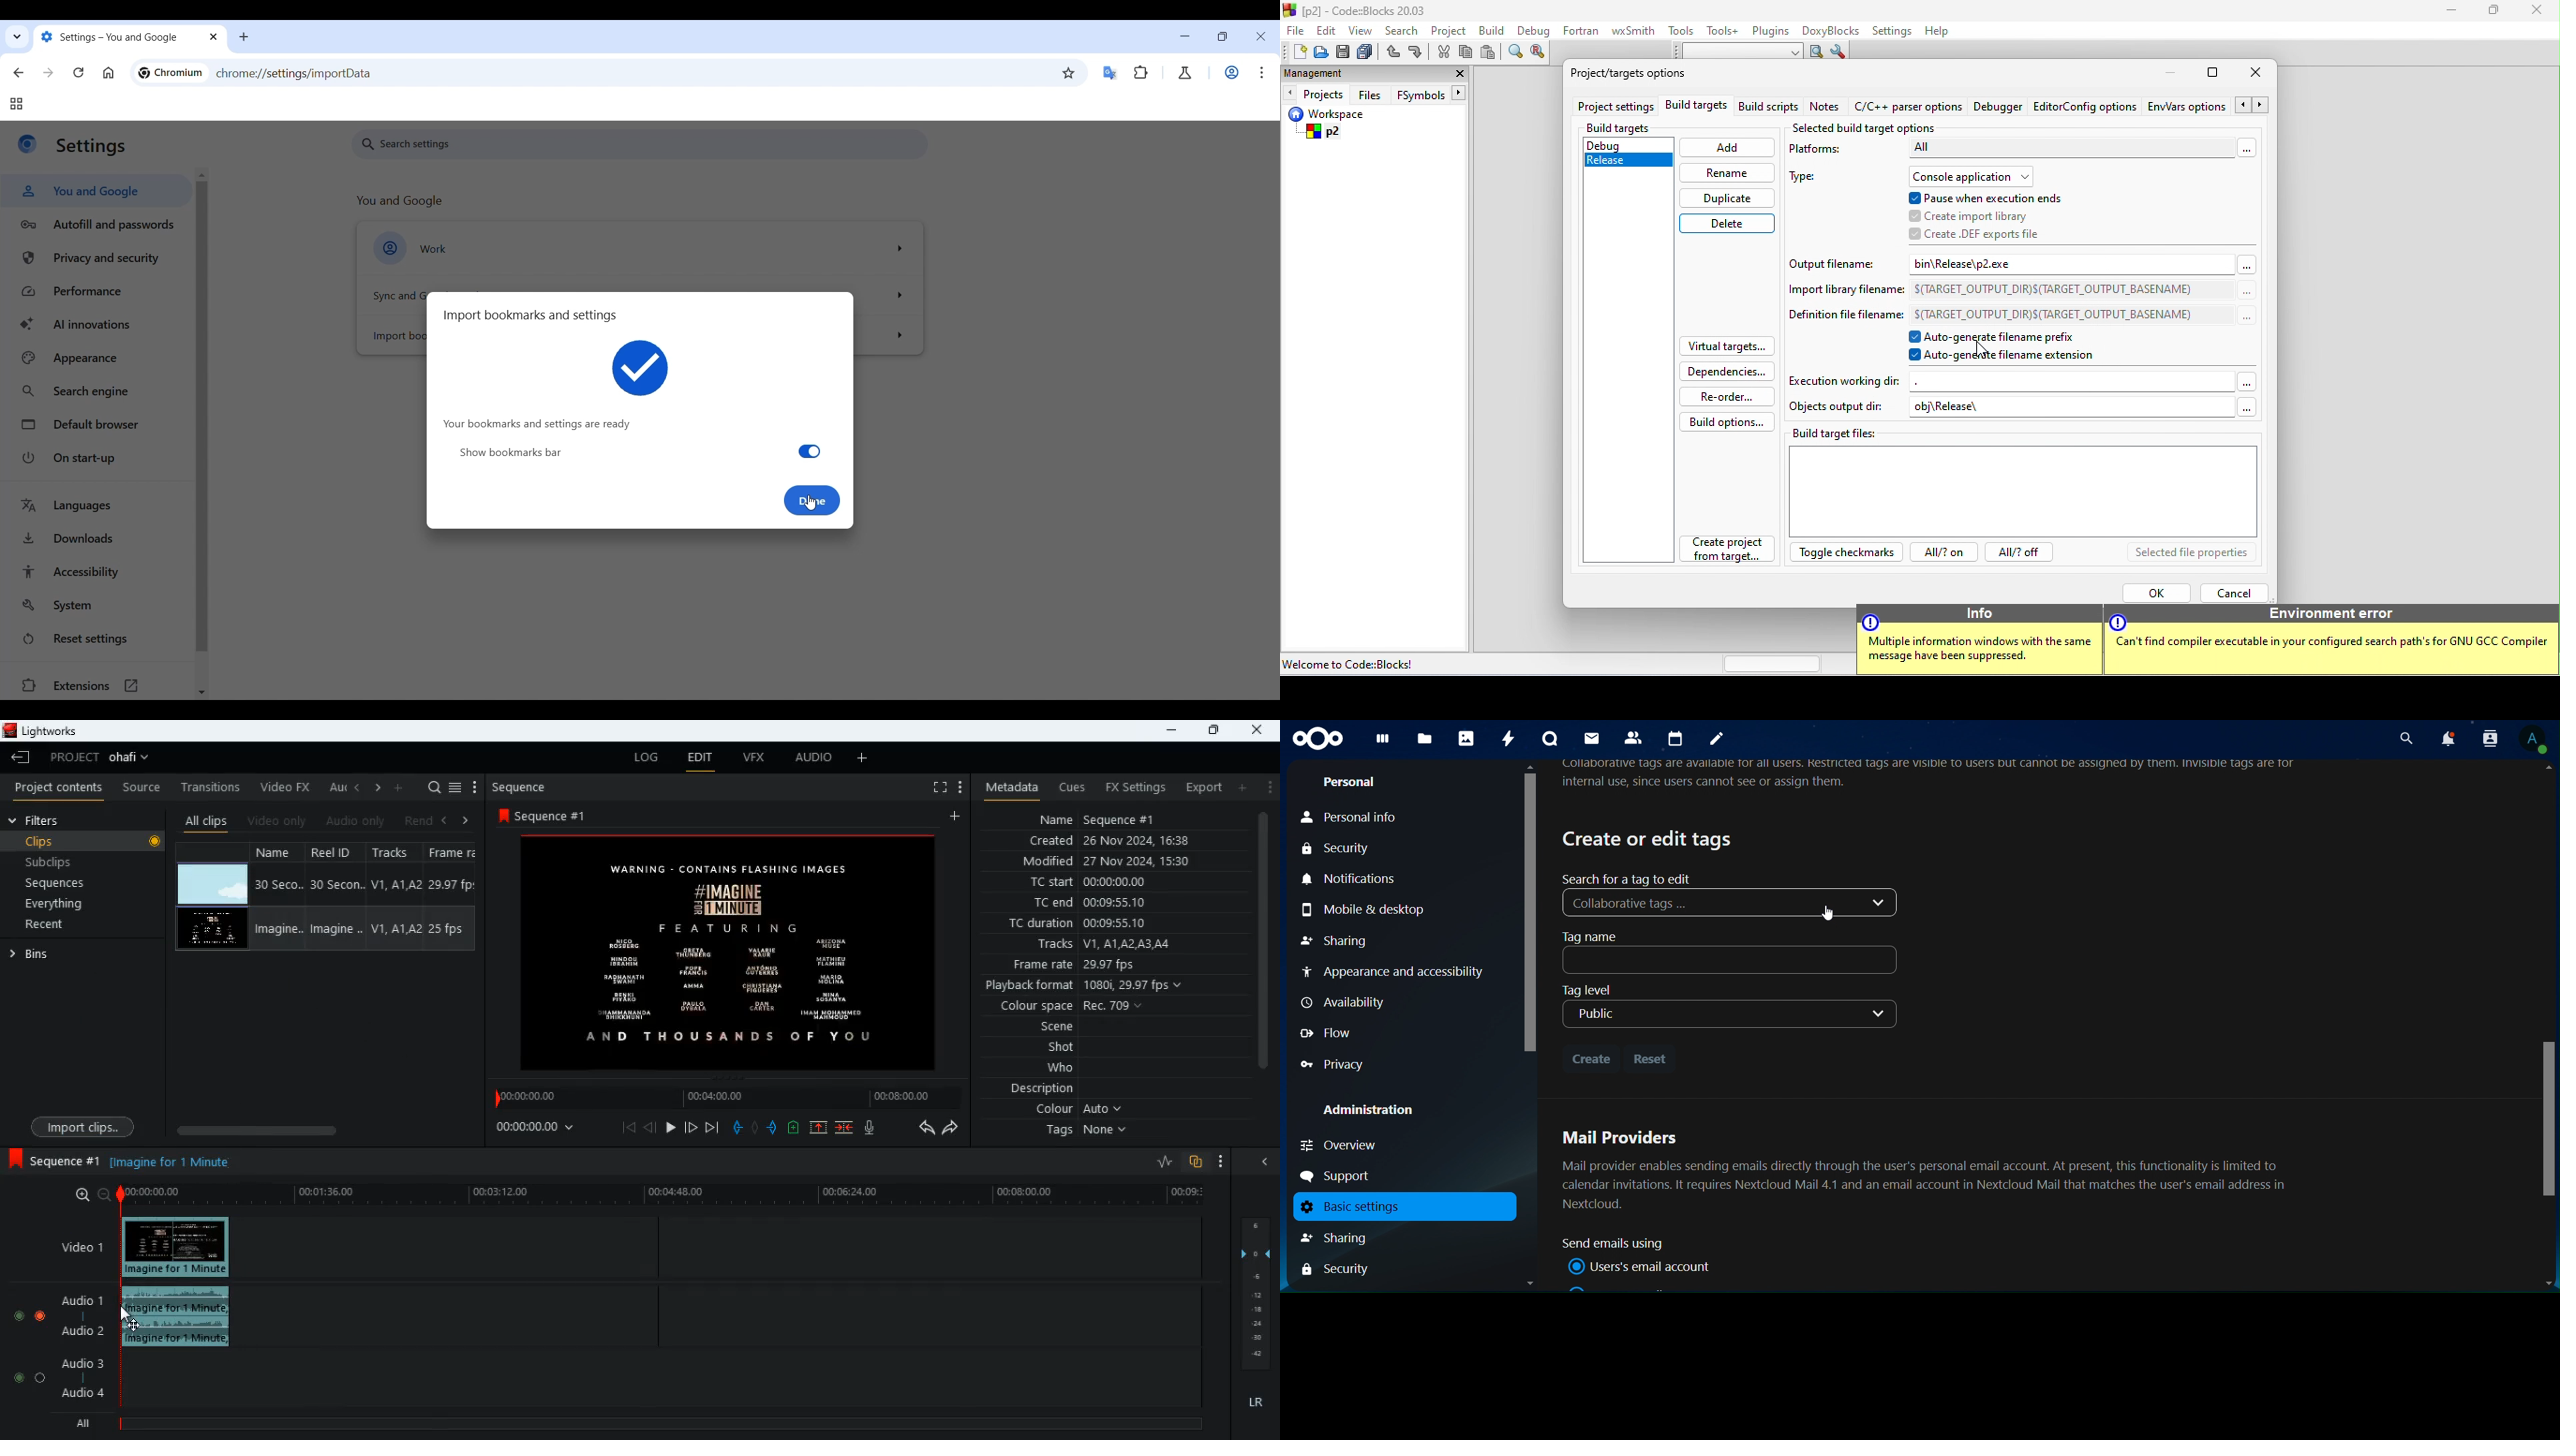 This screenshot has height=1456, width=2576. Describe the element at coordinates (455, 788) in the screenshot. I see `list` at that location.